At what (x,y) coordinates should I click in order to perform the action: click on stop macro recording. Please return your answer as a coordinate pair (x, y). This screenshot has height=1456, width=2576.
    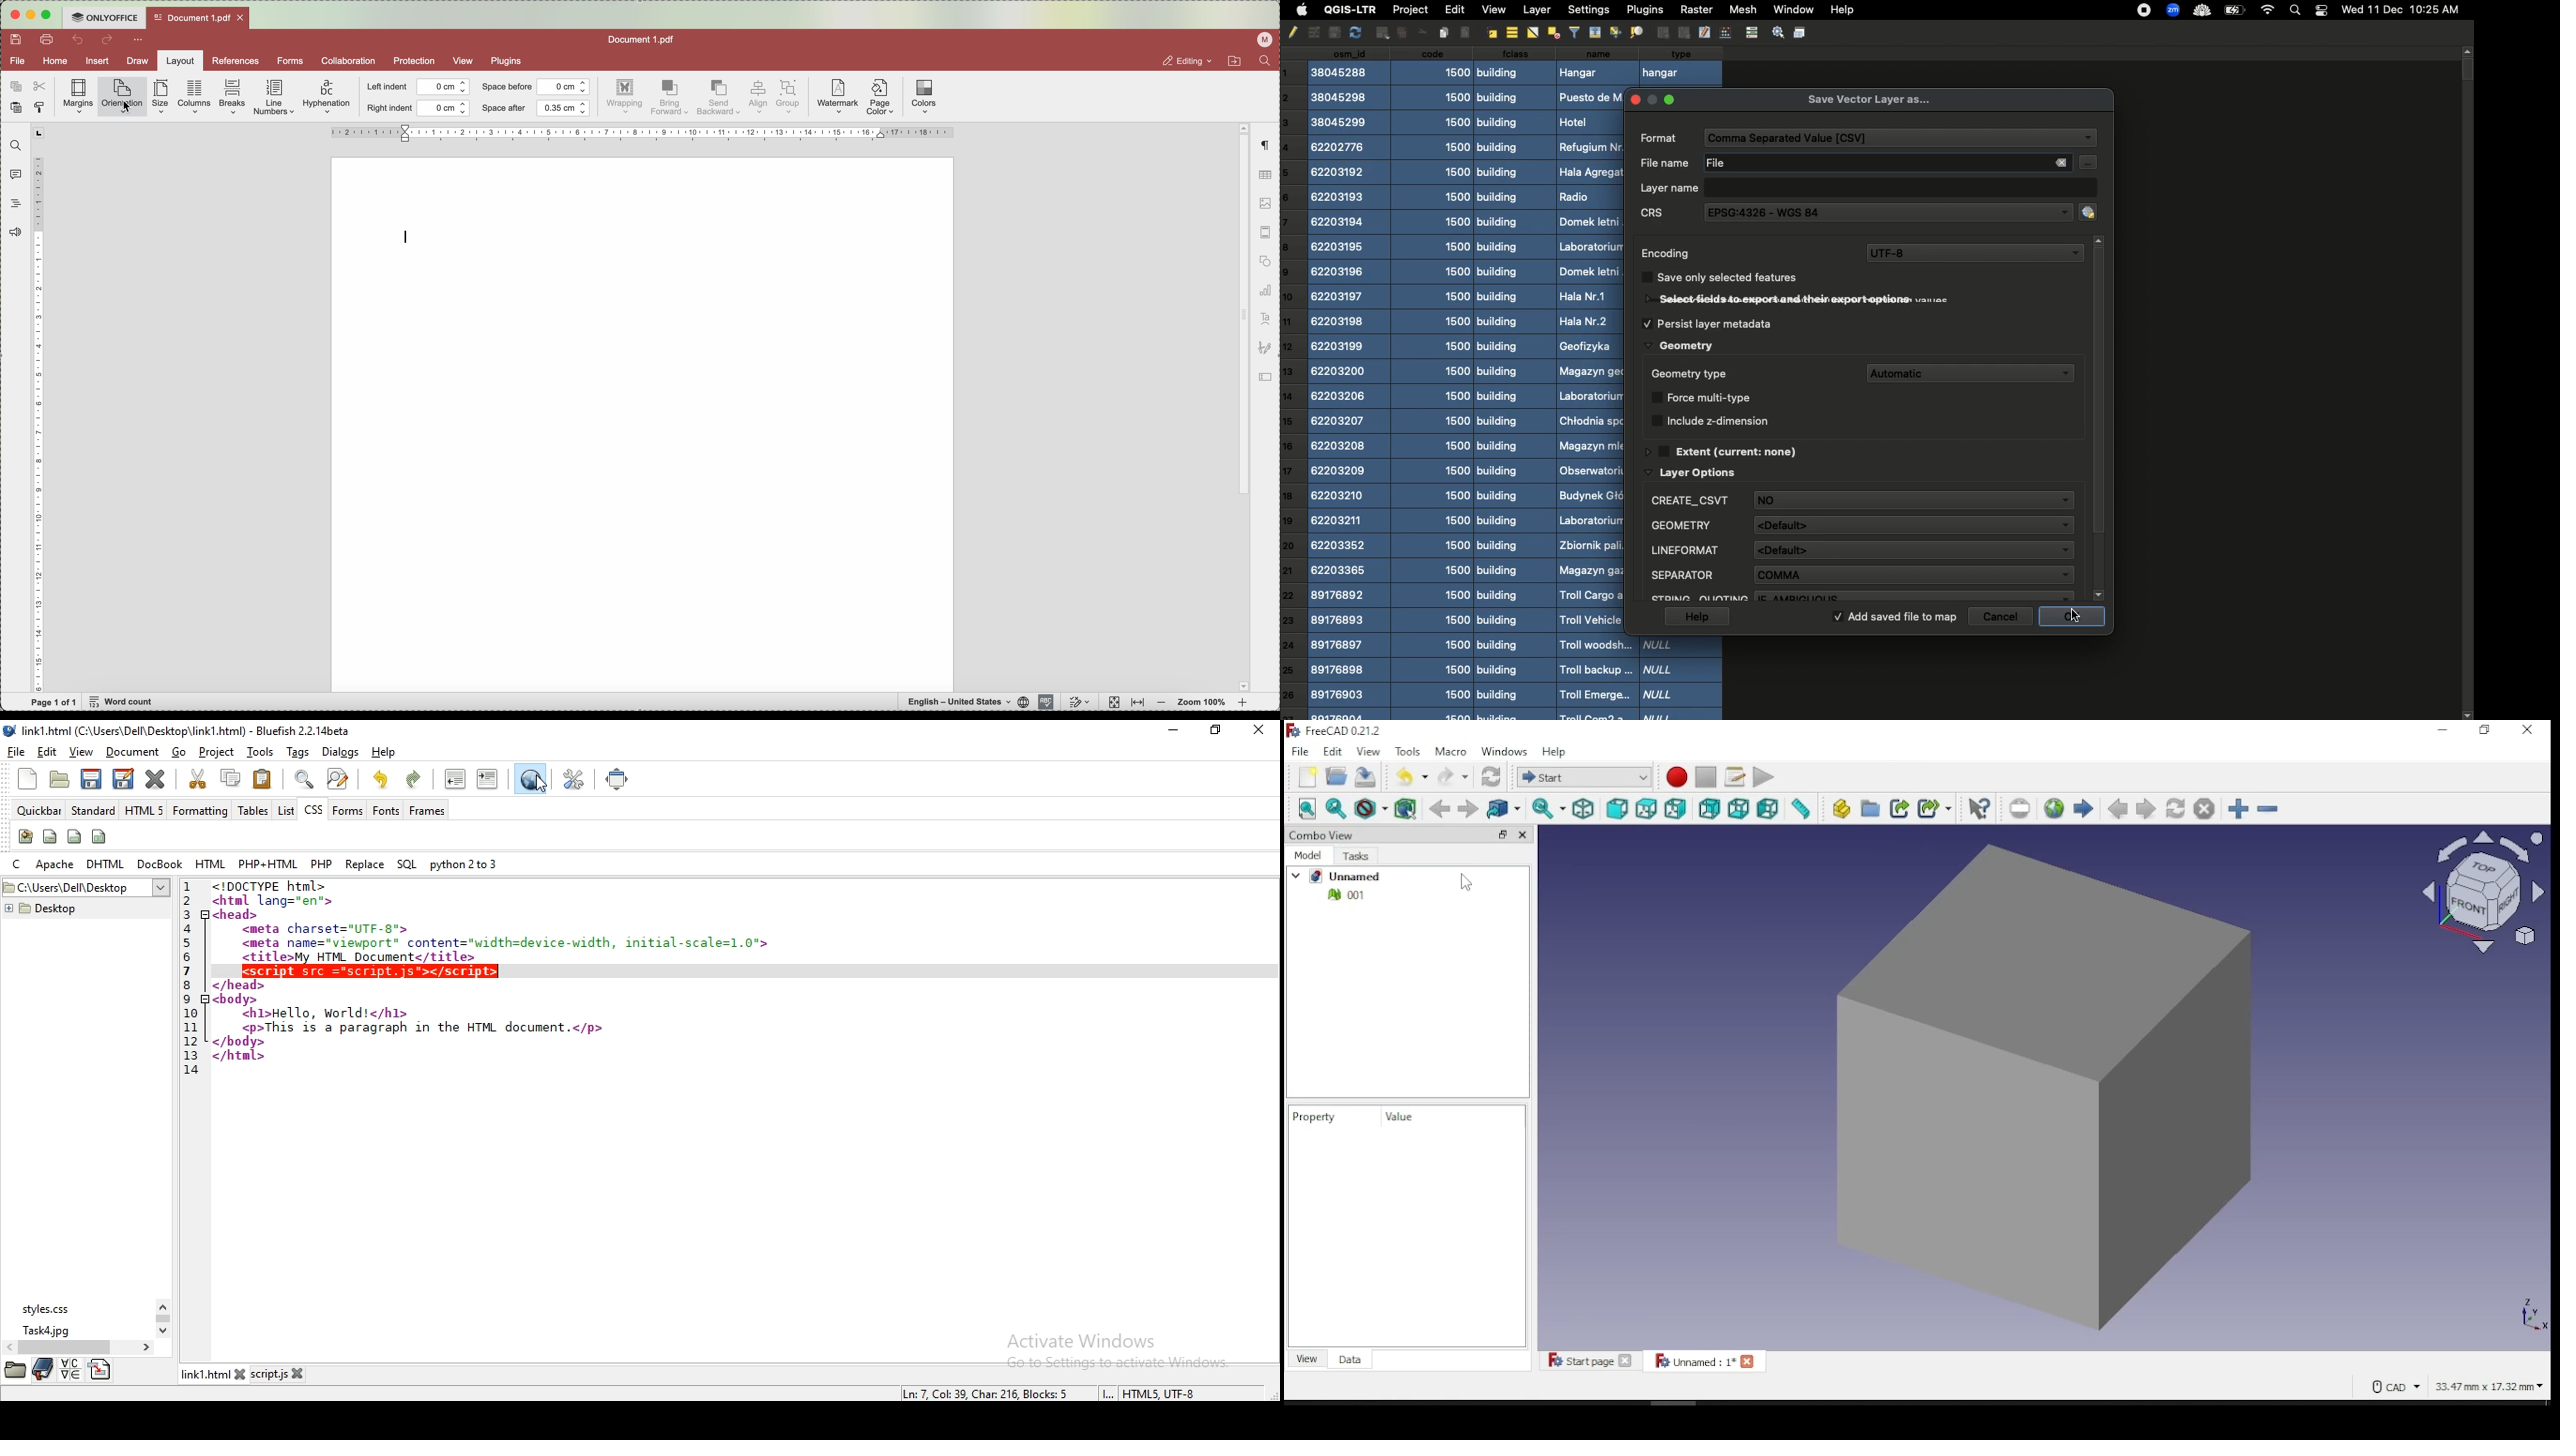
    Looking at the image, I should click on (1707, 776).